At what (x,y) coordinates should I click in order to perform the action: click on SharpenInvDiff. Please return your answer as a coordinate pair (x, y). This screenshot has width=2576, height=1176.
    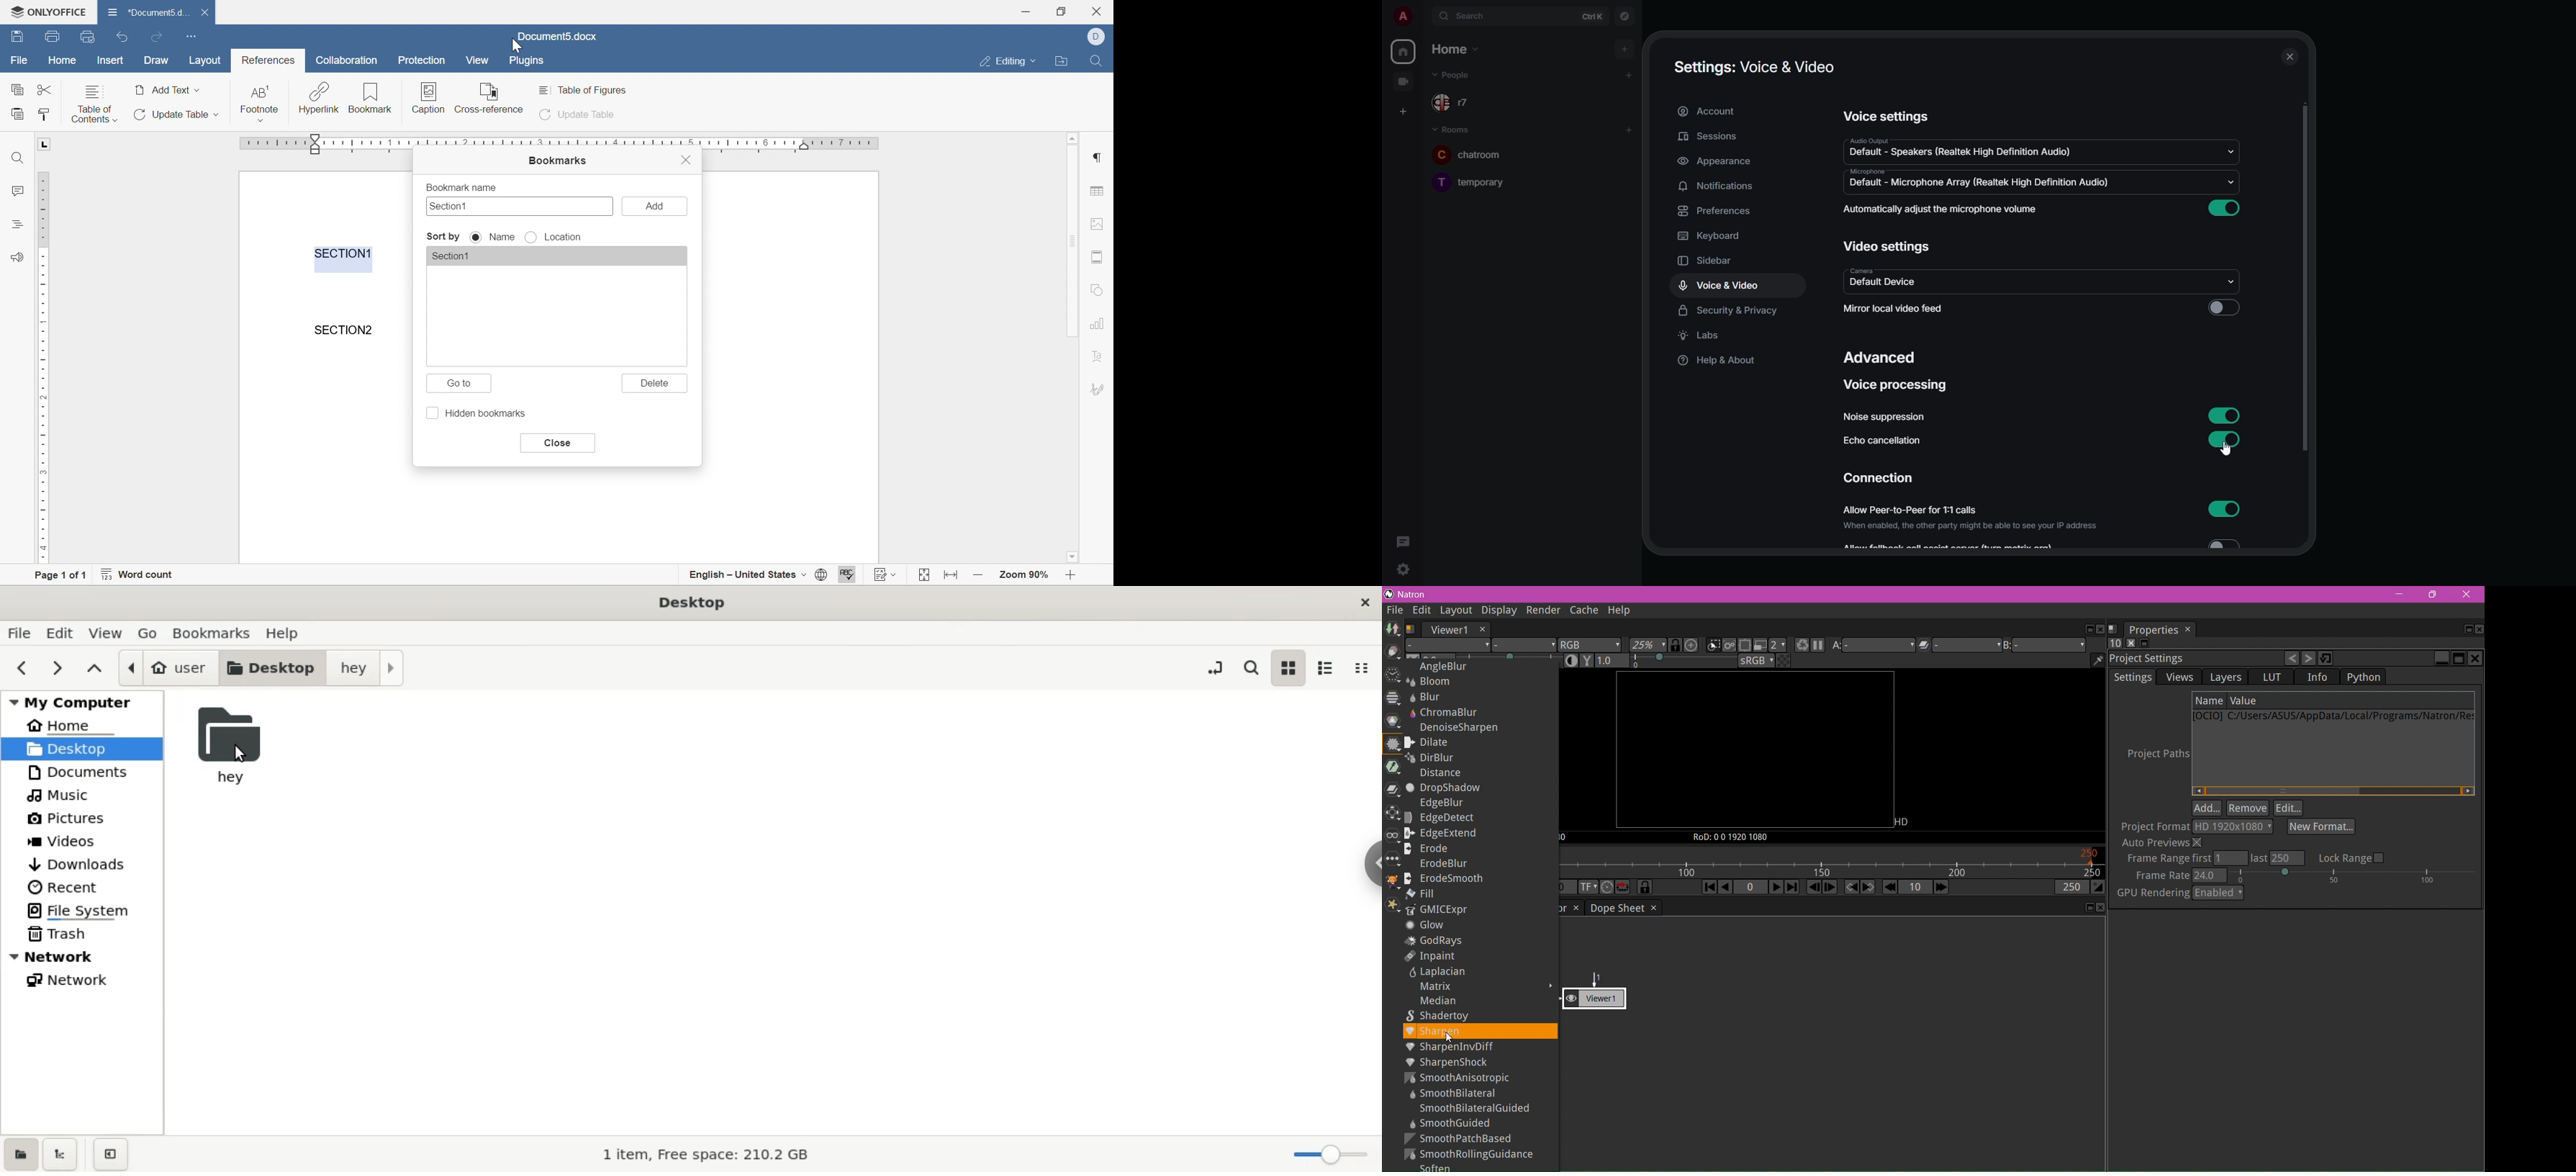
    Looking at the image, I should click on (1480, 1047).